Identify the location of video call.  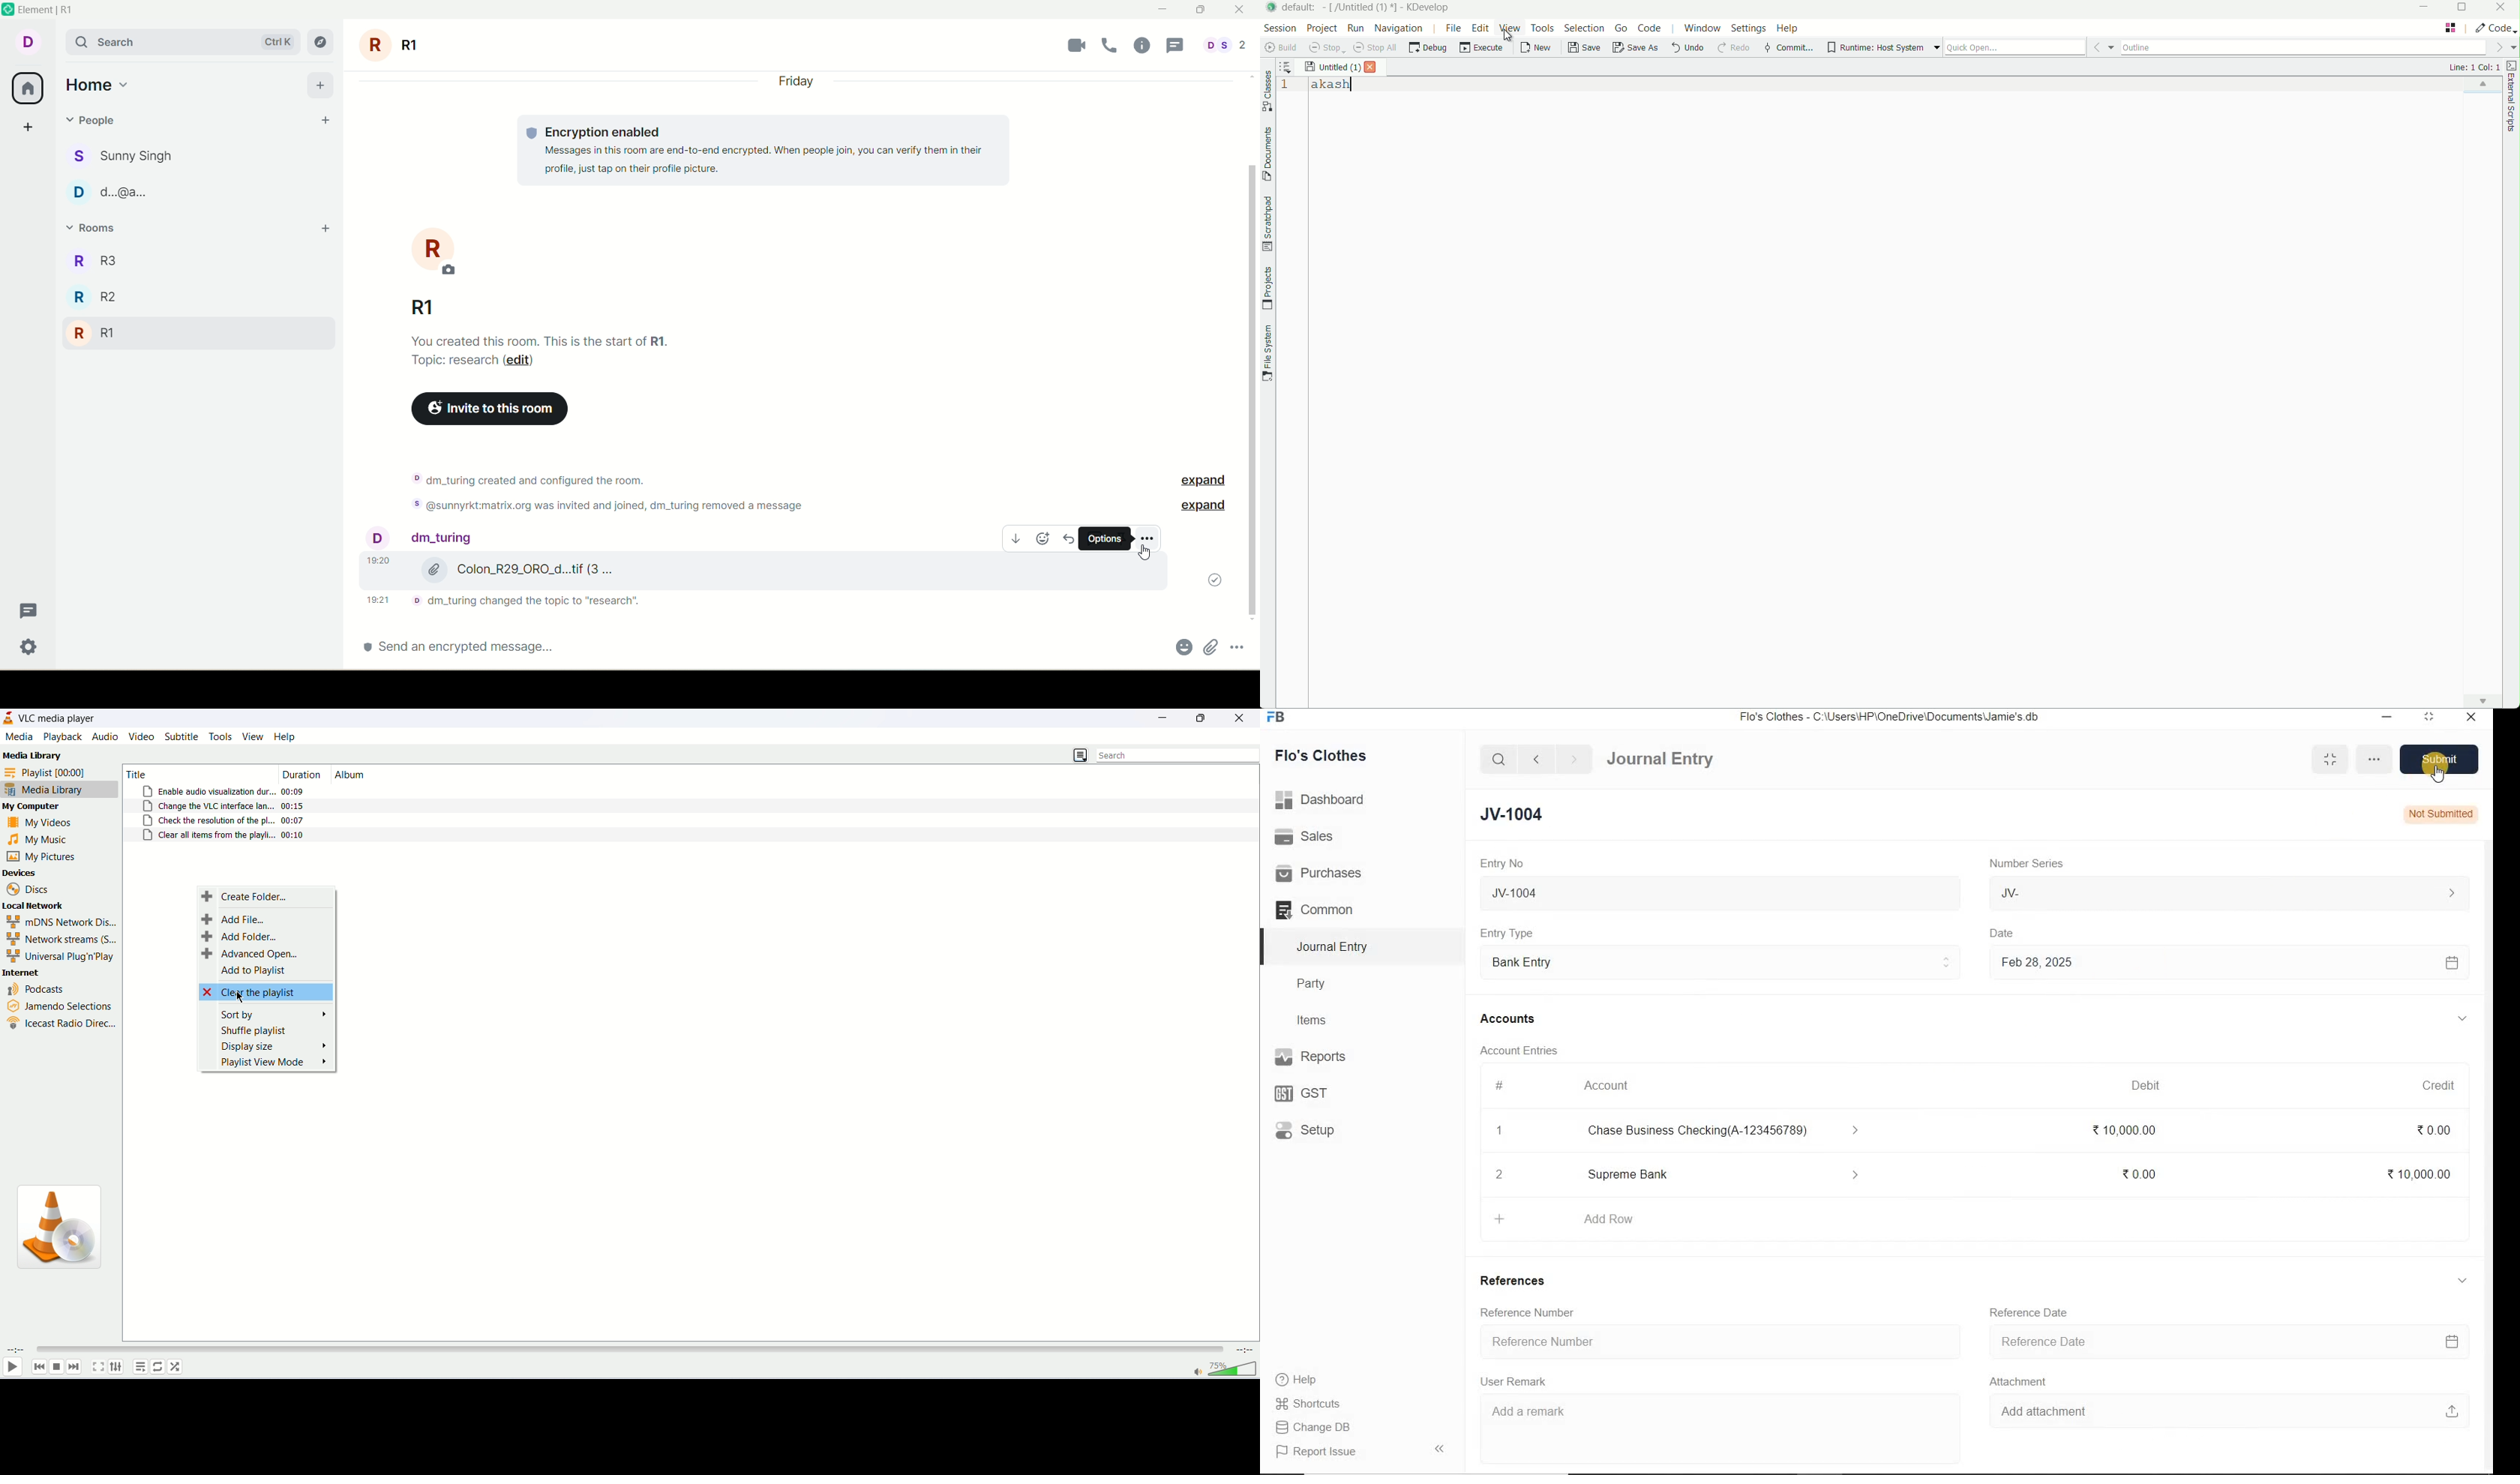
(1072, 45).